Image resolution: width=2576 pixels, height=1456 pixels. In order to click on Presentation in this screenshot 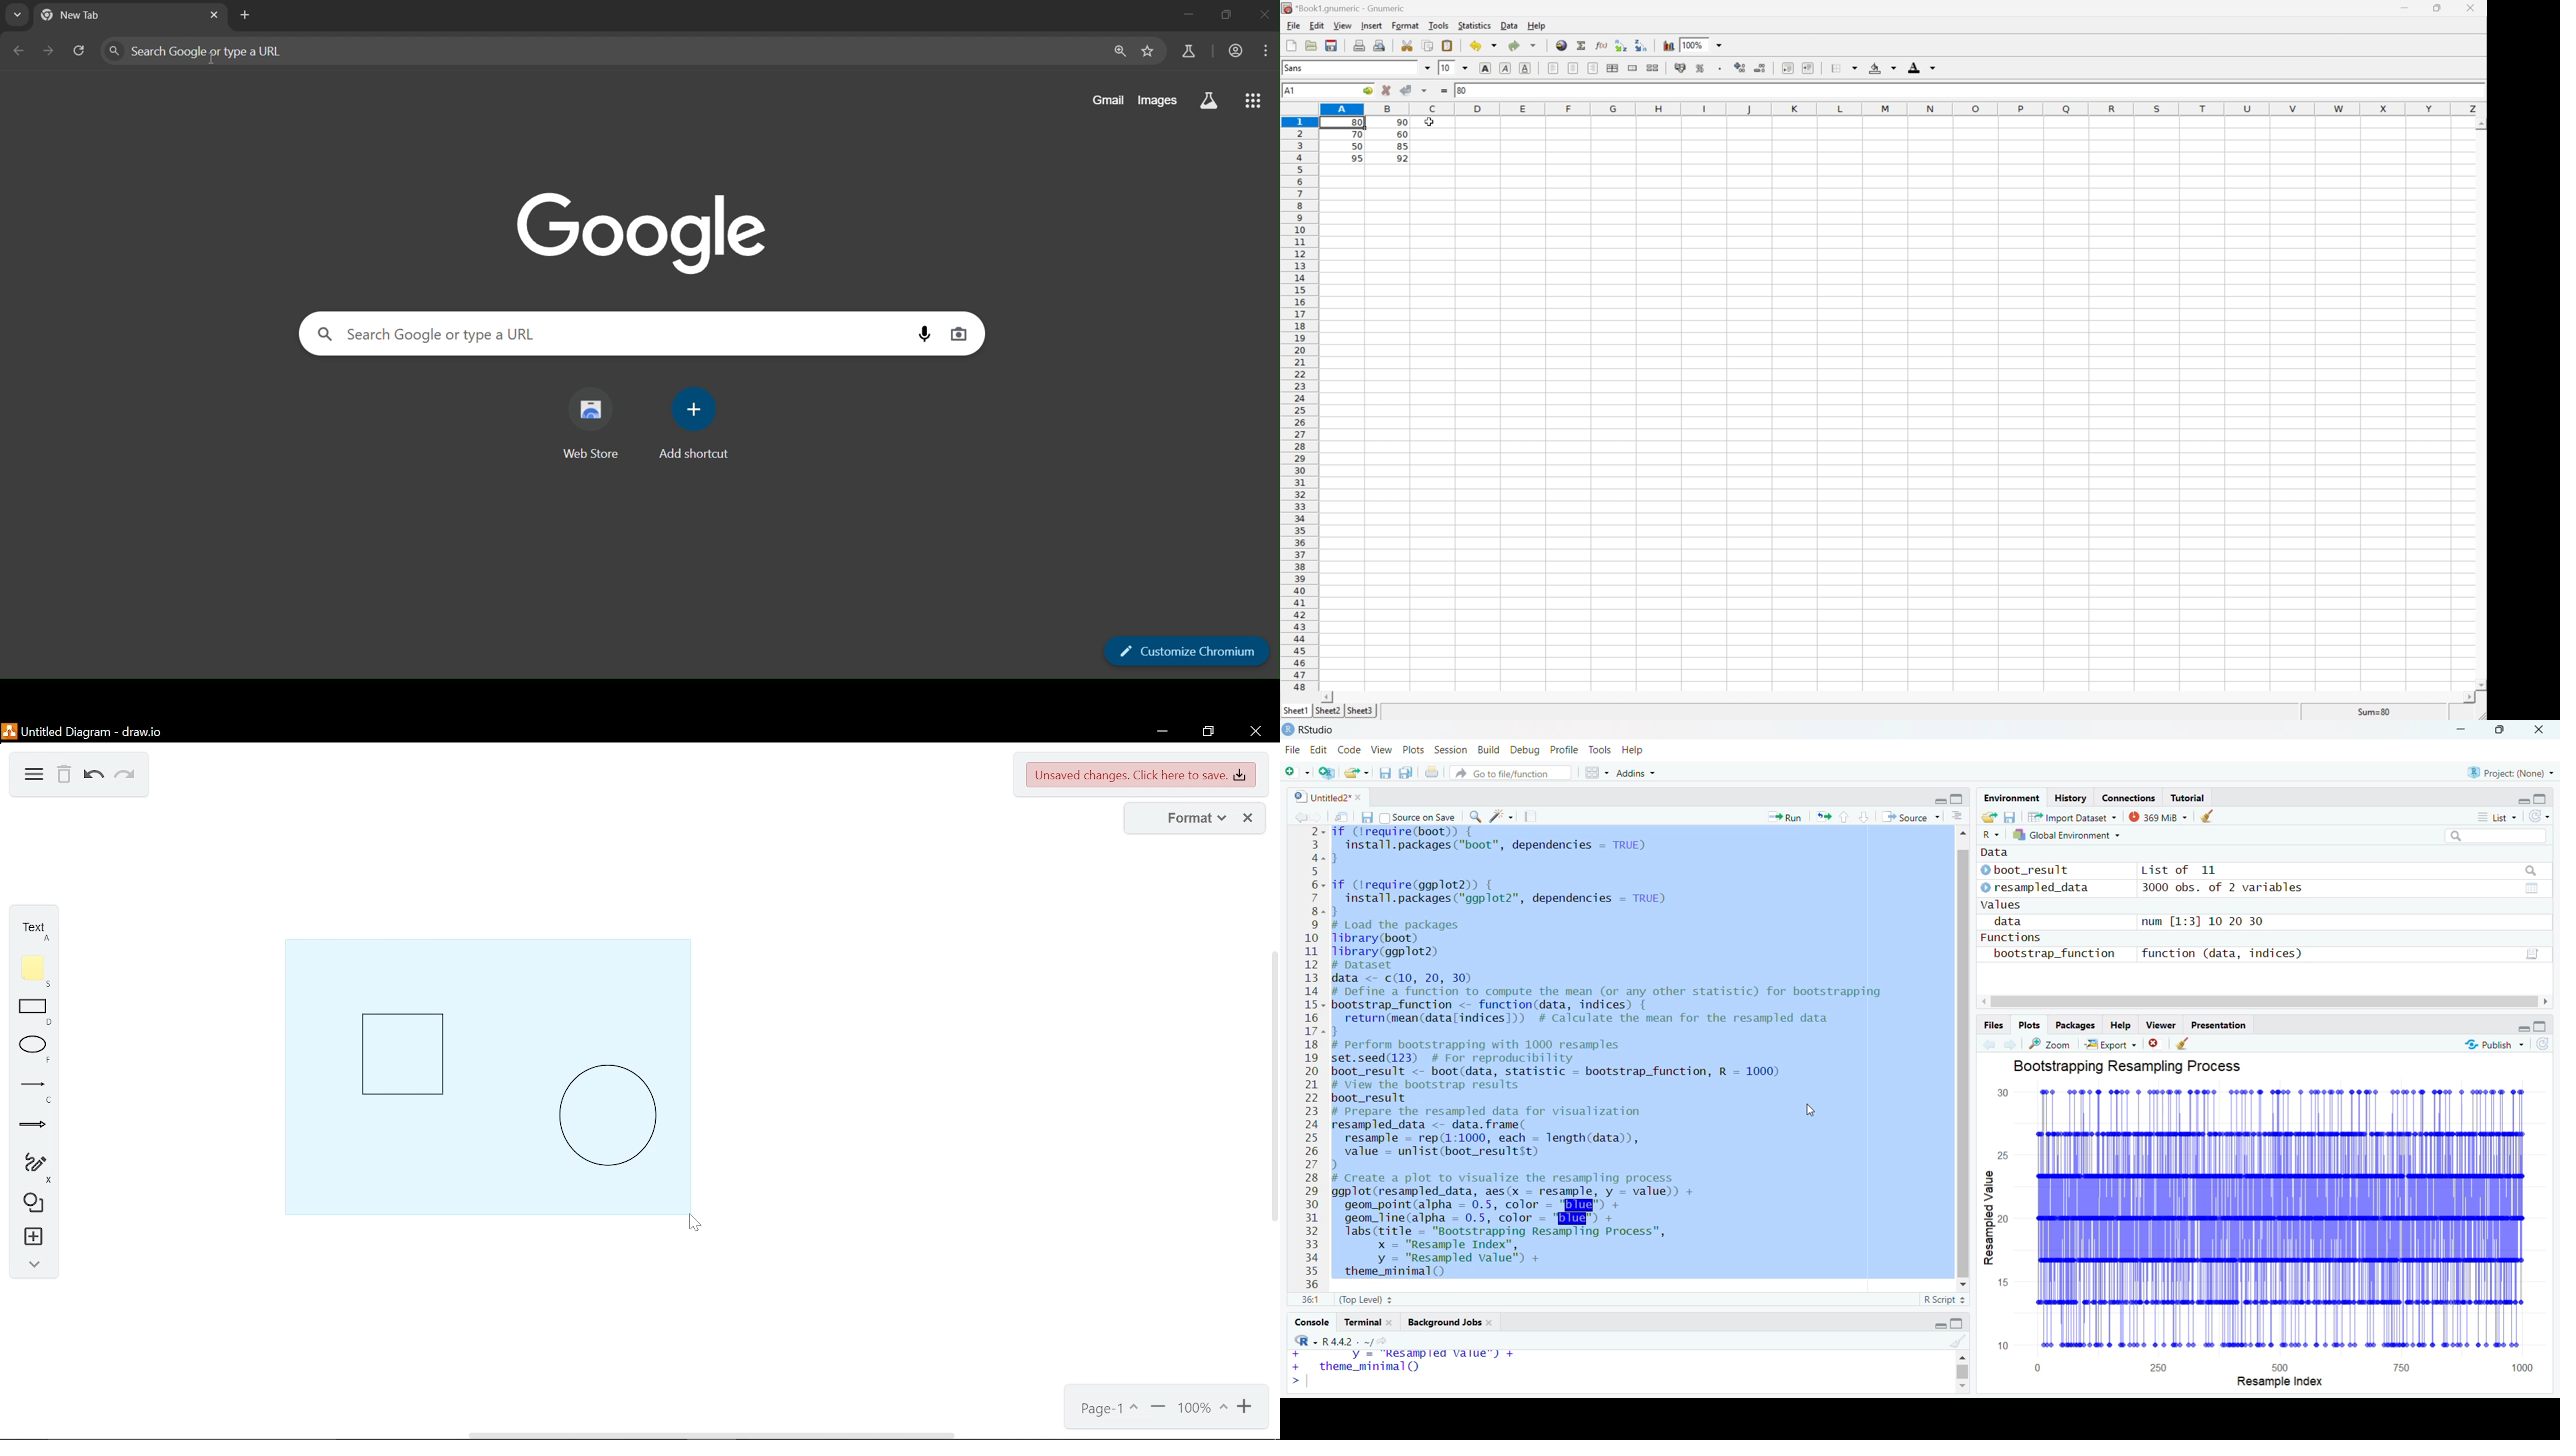, I will do `click(2219, 1025)`.